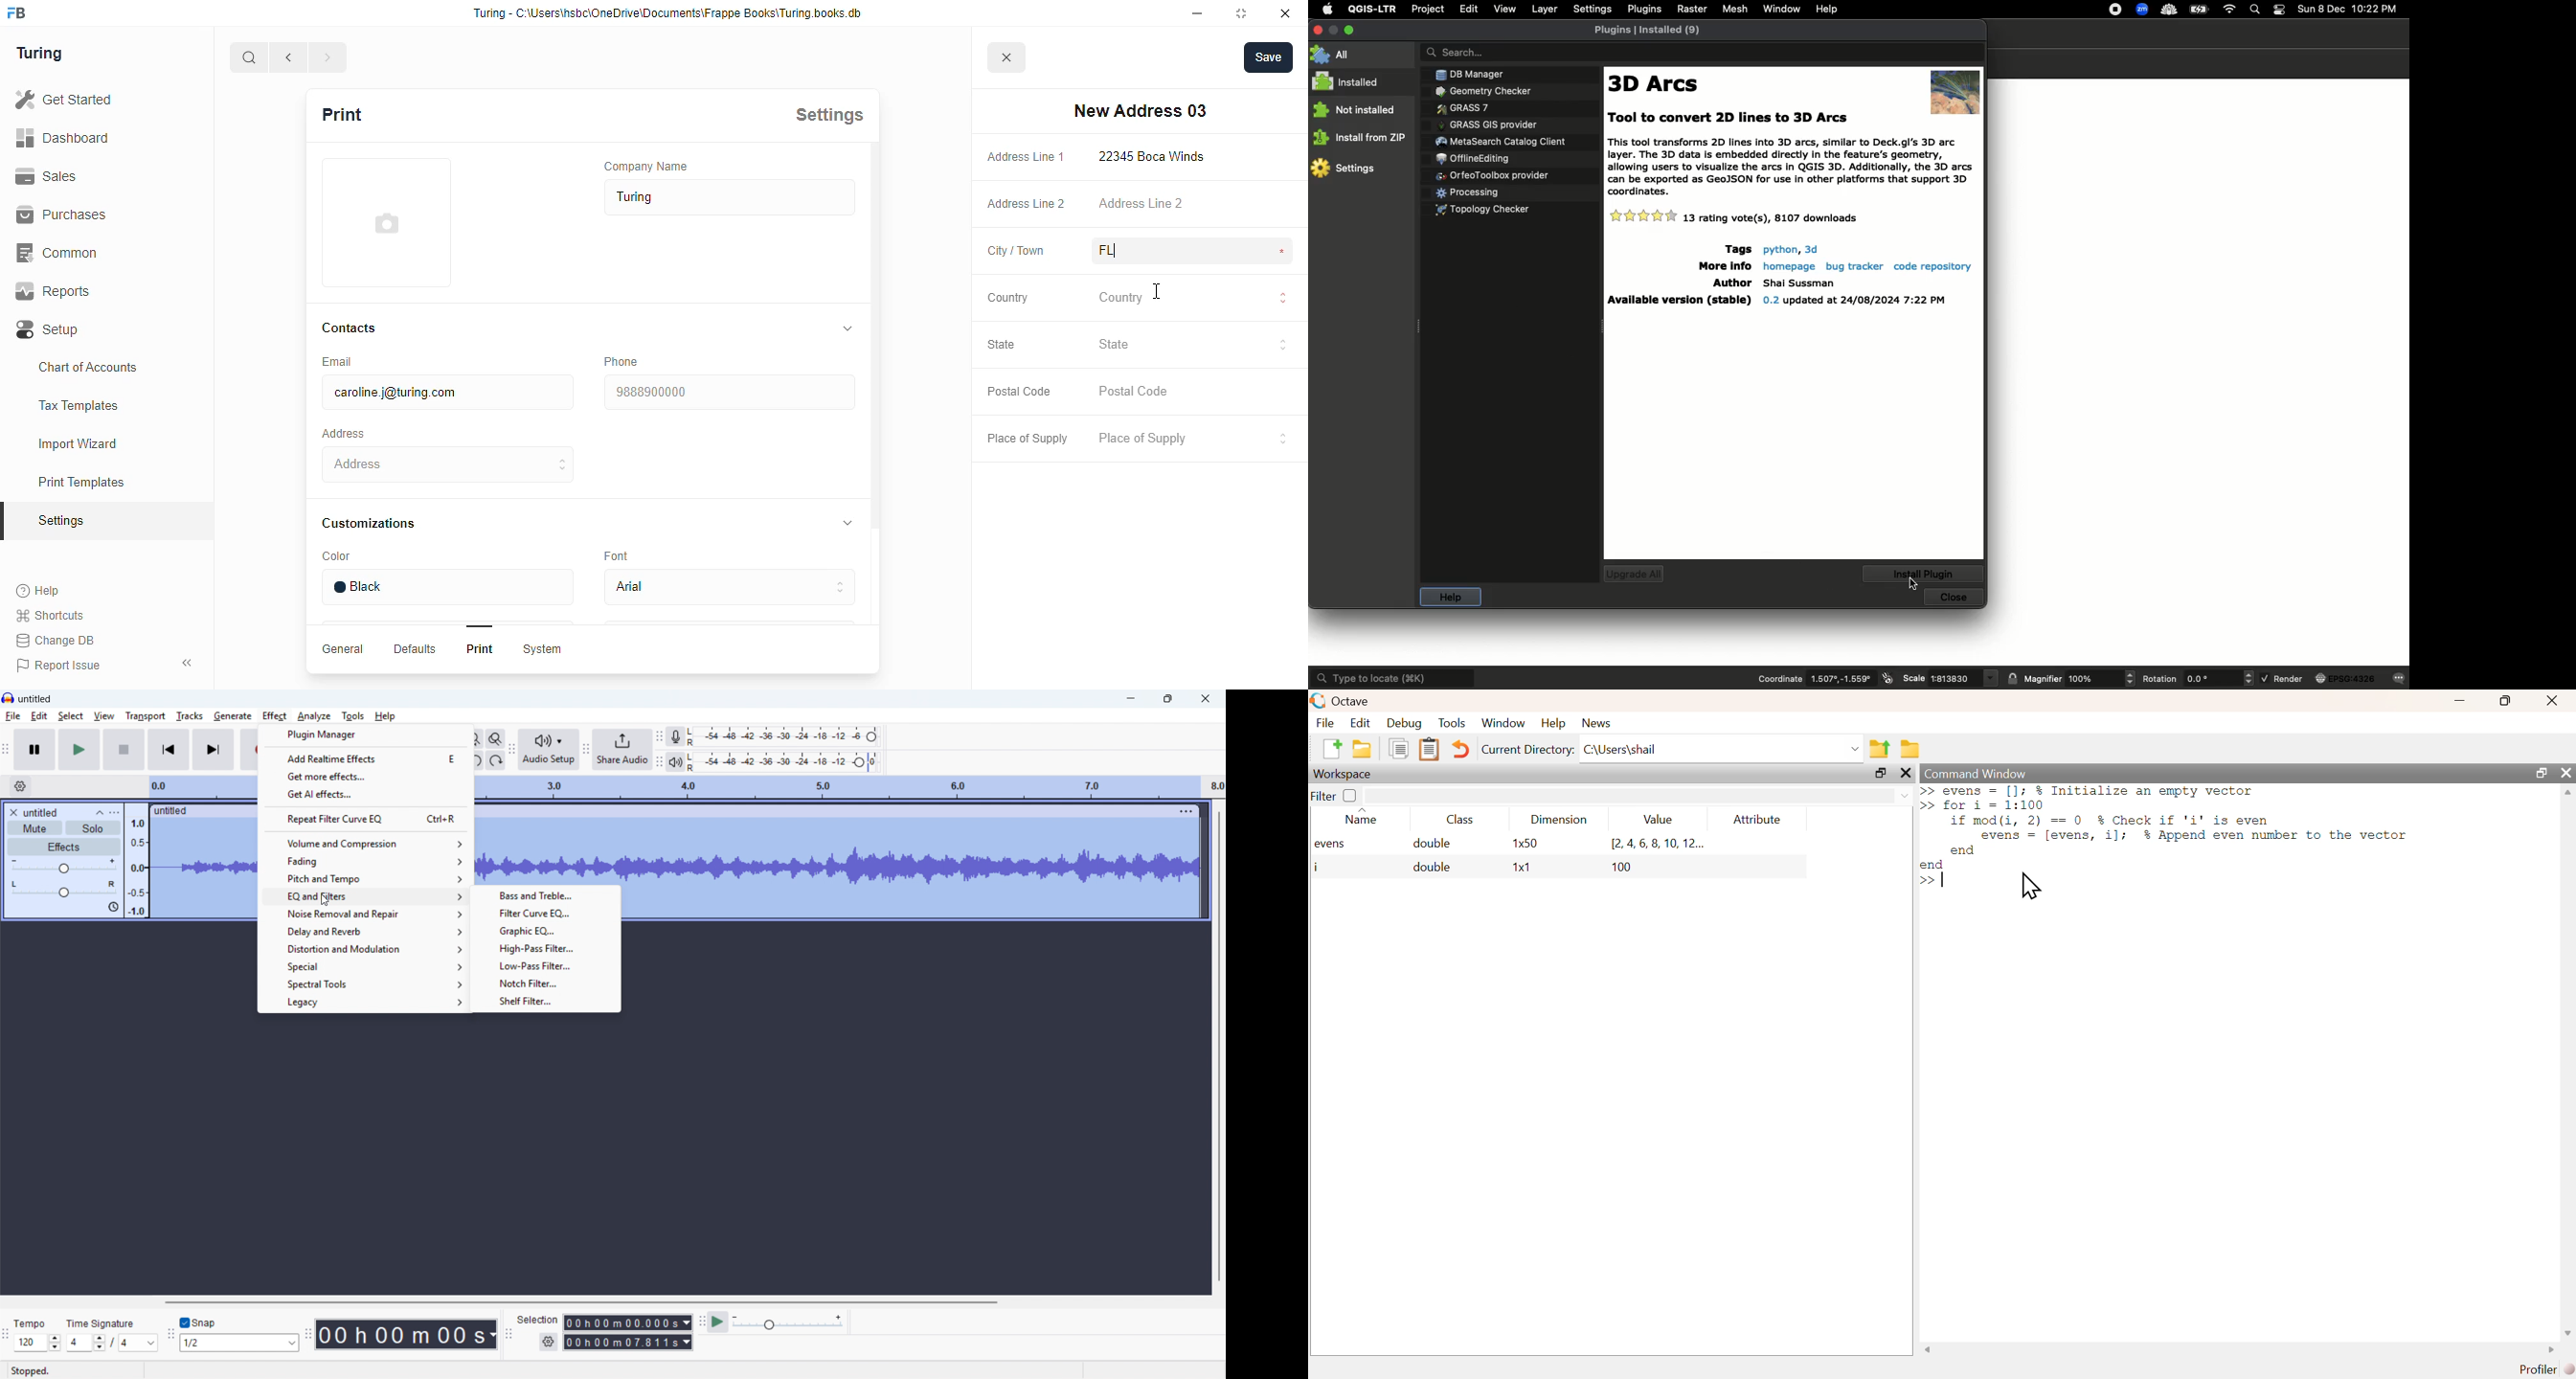  Describe the element at coordinates (1027, 440) in the screenshot. I see `place of supply` at that location.